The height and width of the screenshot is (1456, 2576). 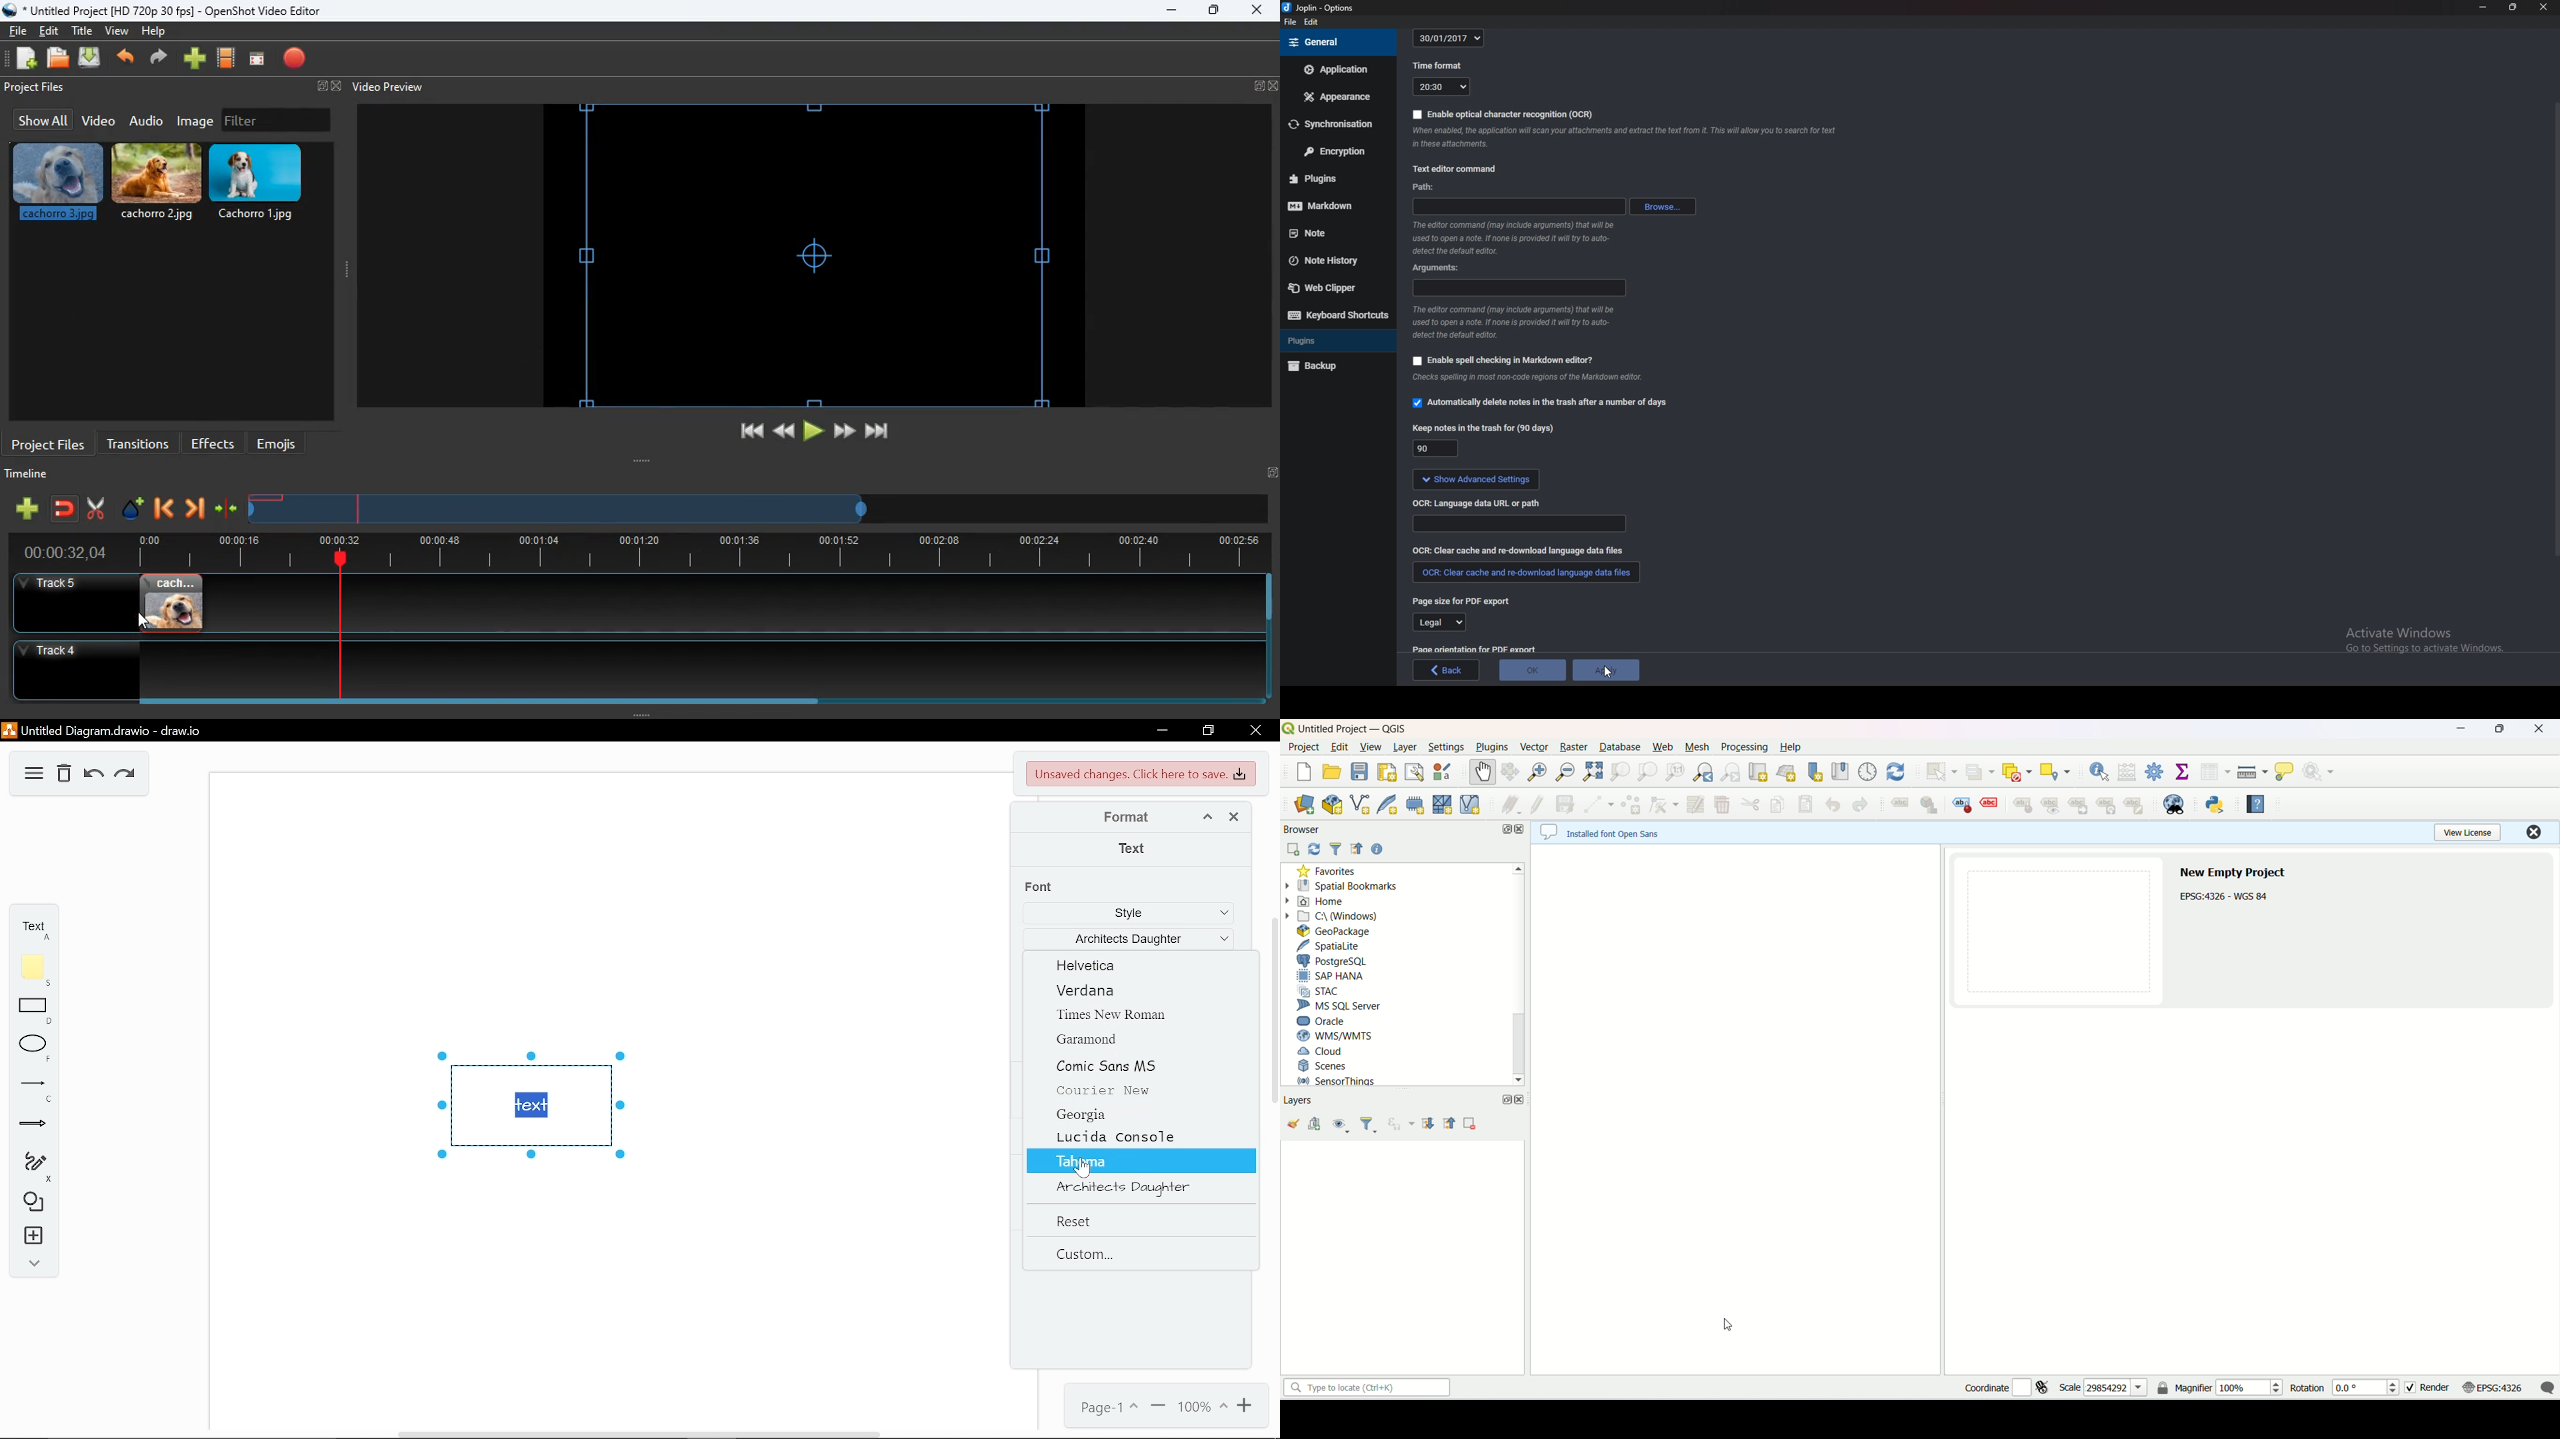 I want to click on Info, so click(x=1519, y=325).